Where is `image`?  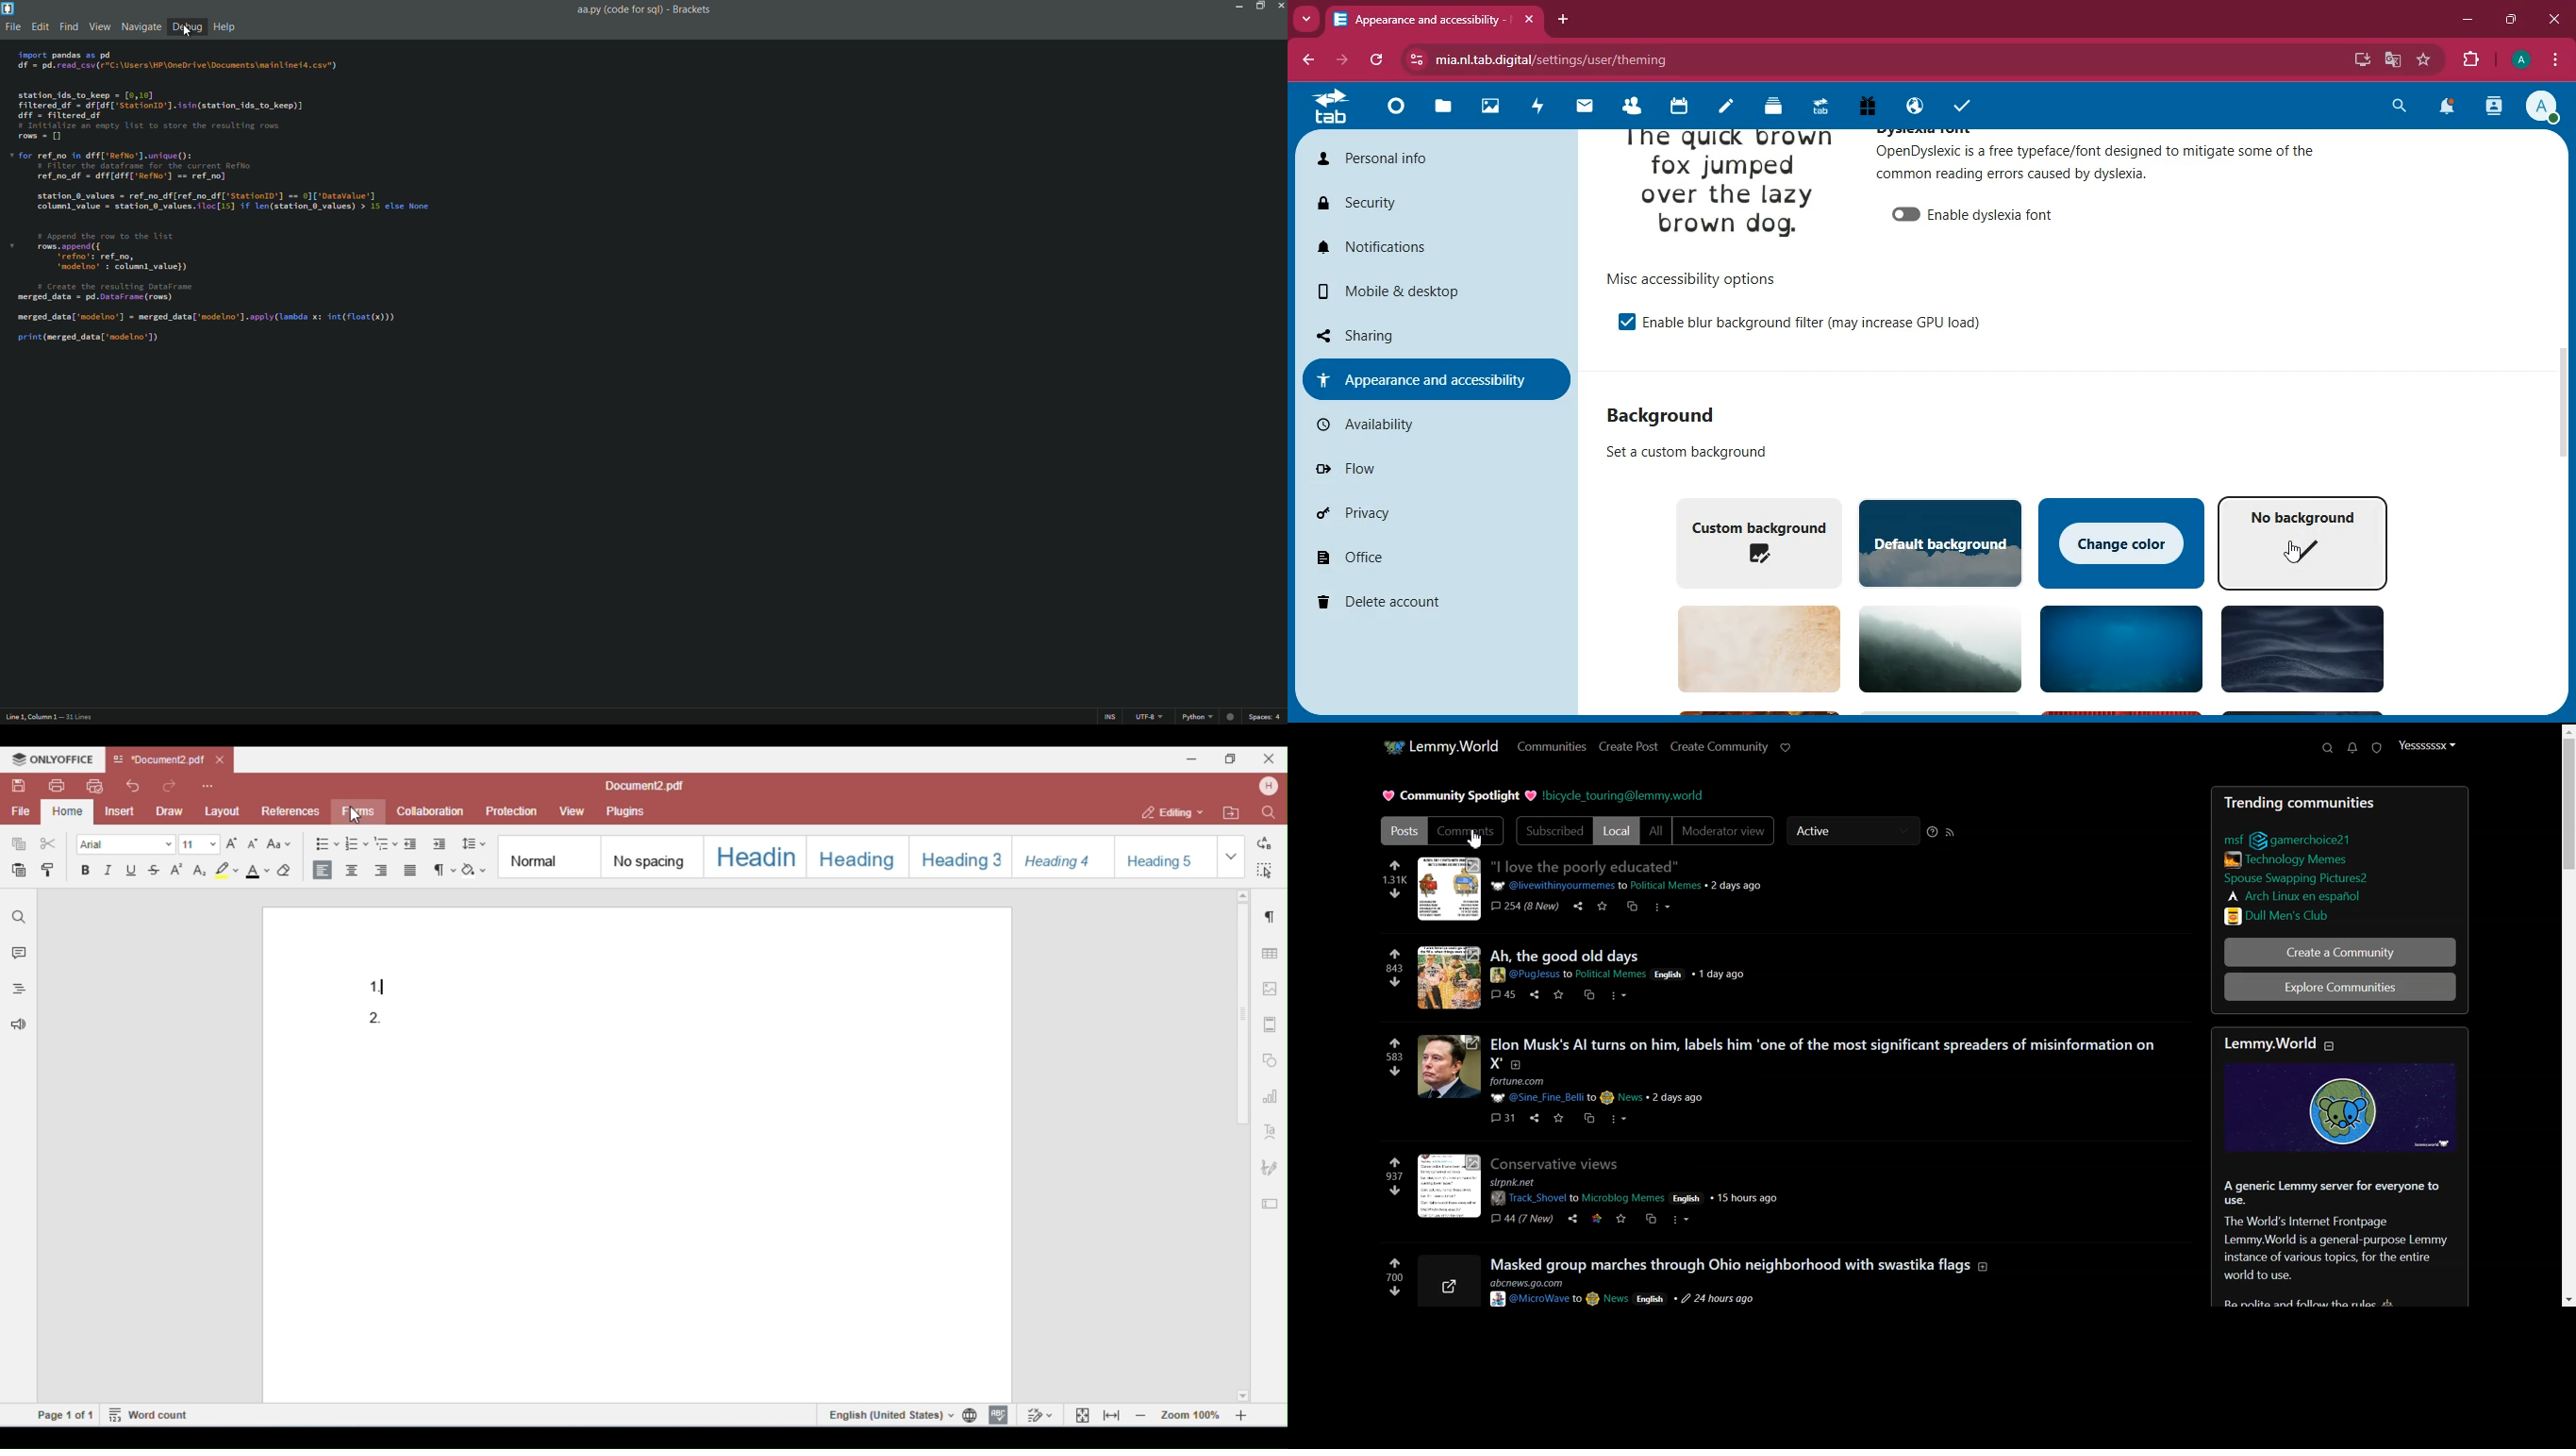 image is located at coordinates (1729, 190).